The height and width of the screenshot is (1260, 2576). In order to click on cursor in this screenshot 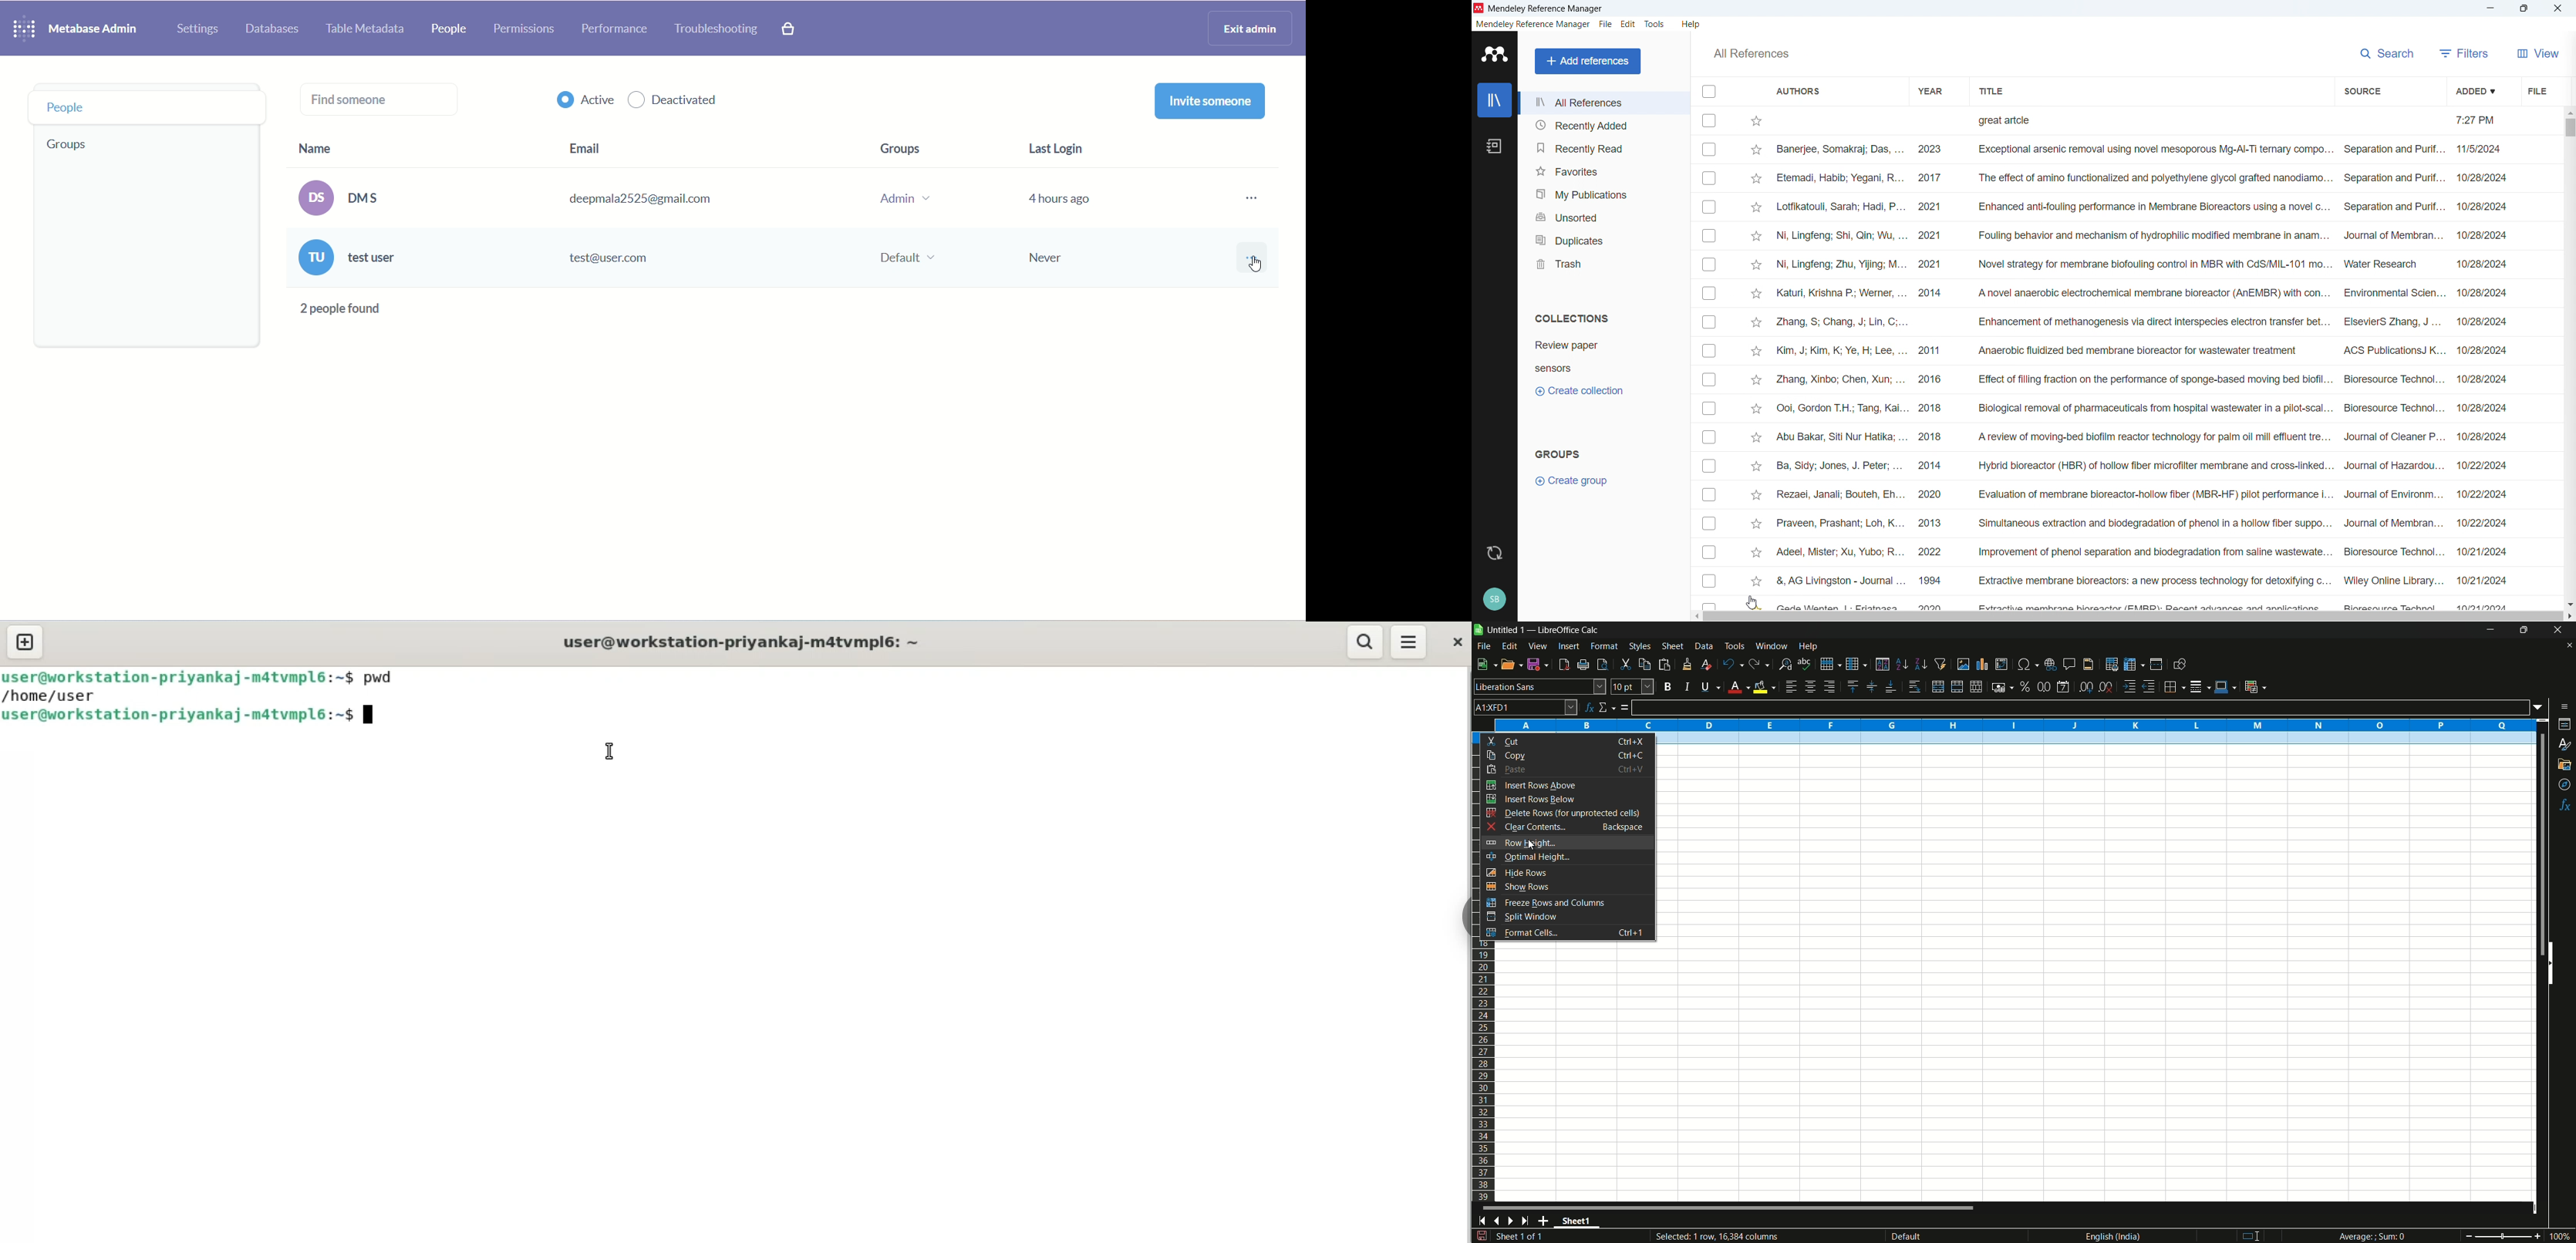, I will do `click(1752, 601)`.